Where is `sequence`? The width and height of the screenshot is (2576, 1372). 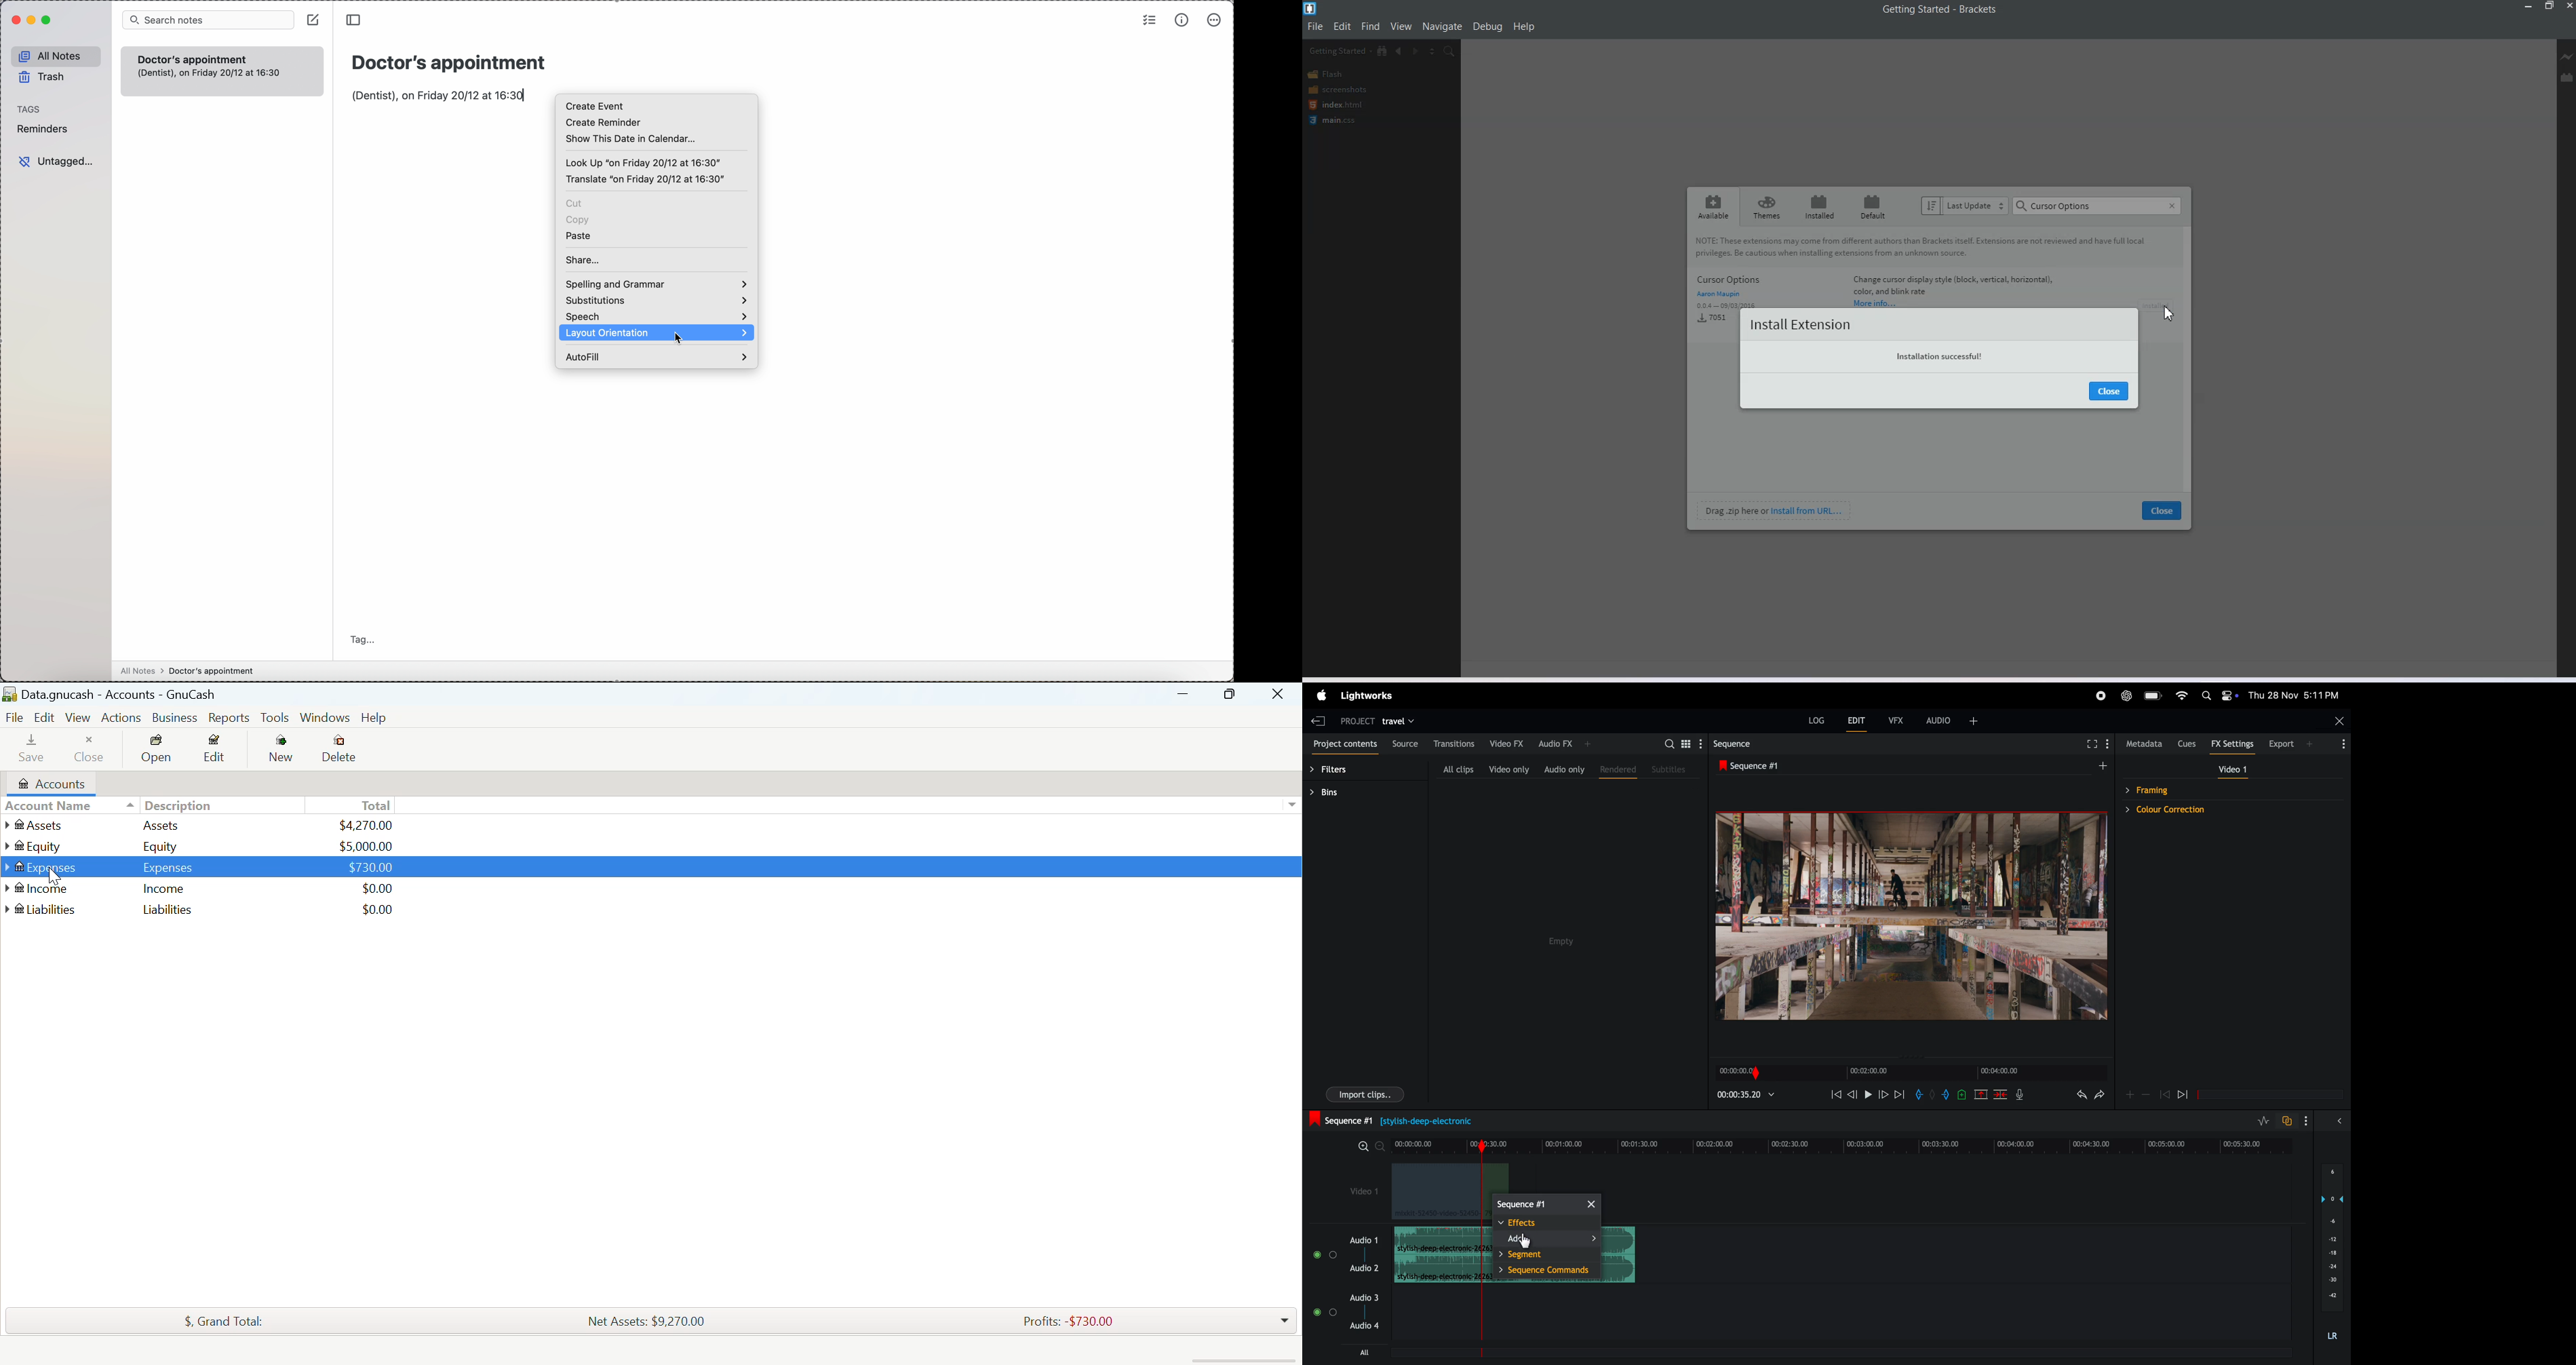
sequence is located at coordinates (1546, 1204).